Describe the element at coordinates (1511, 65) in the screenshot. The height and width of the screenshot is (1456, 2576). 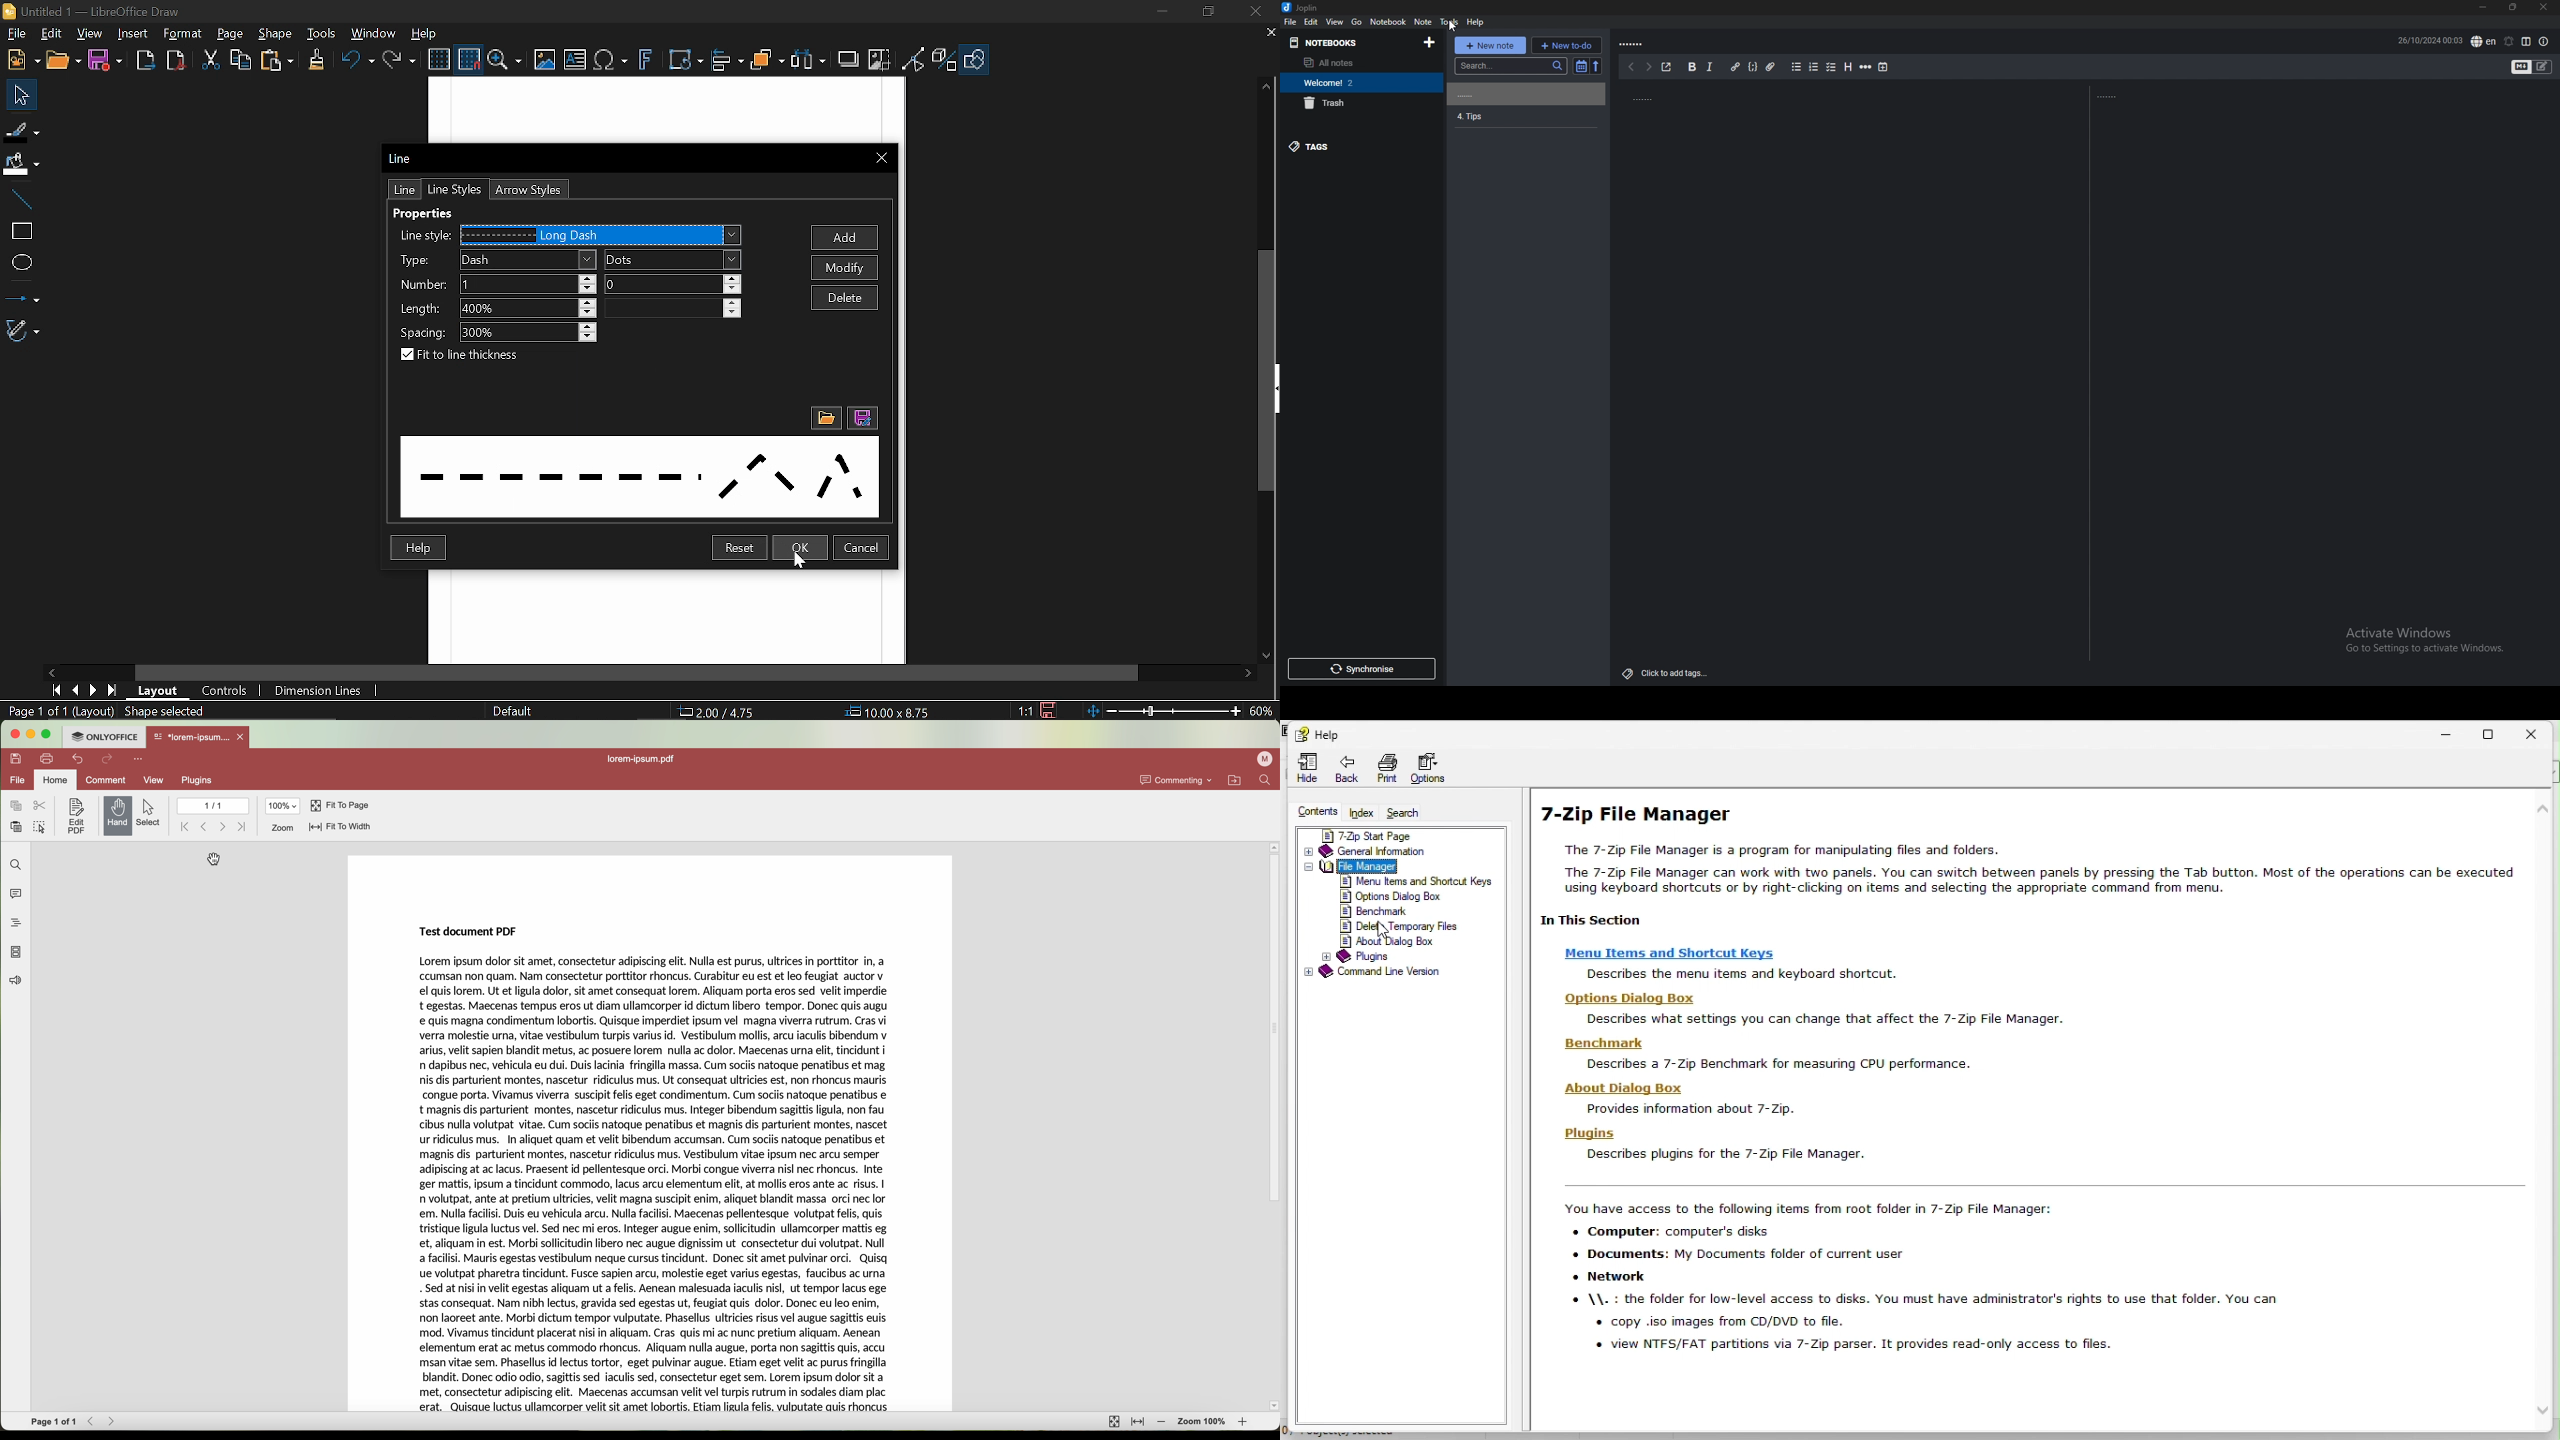
I see `search bar` at that location.